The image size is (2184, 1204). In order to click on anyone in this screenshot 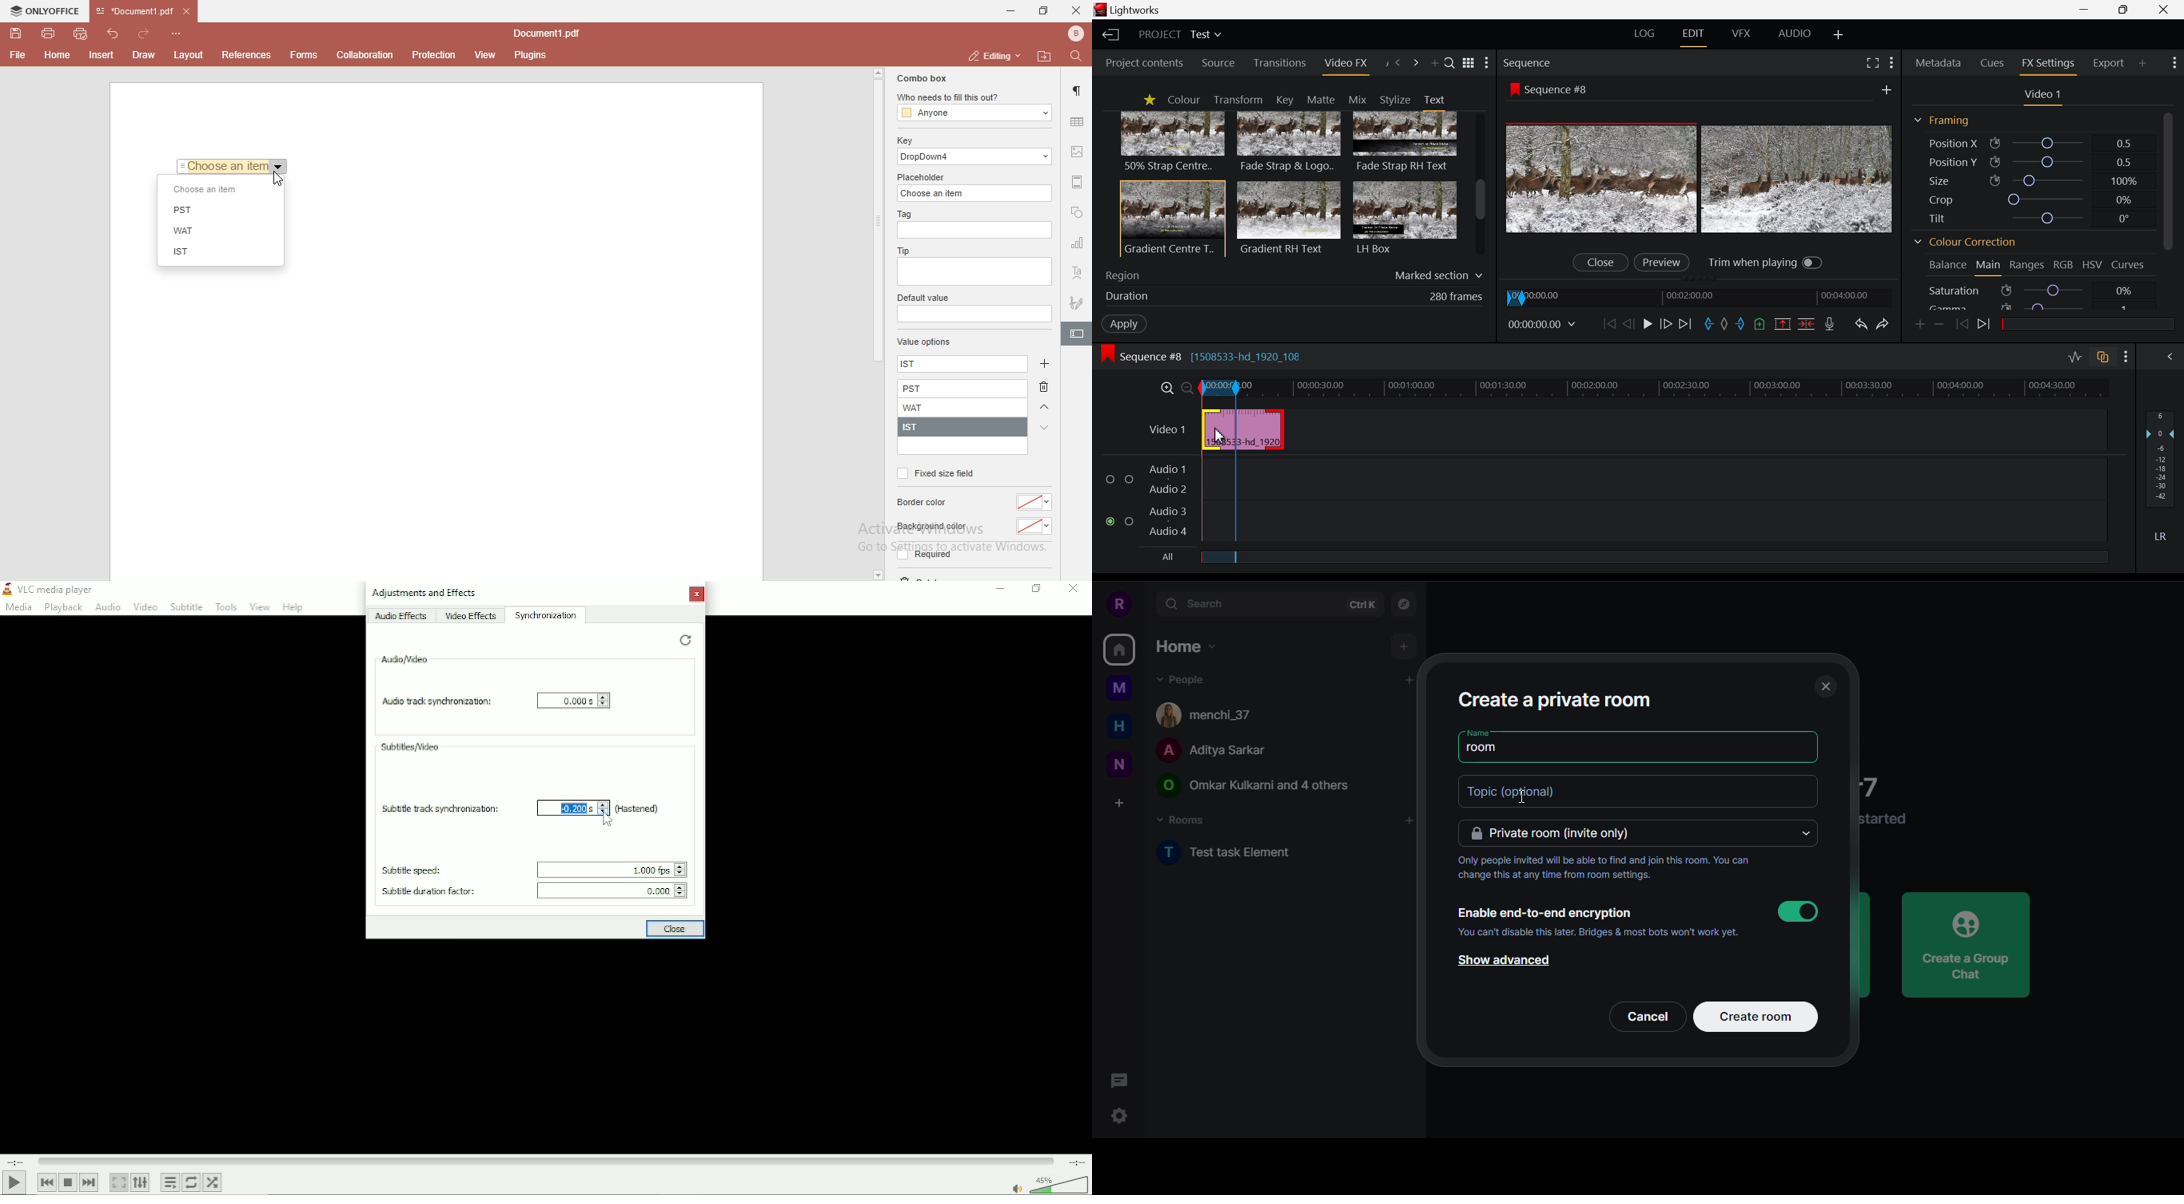, I will do `click(973, 114)`.